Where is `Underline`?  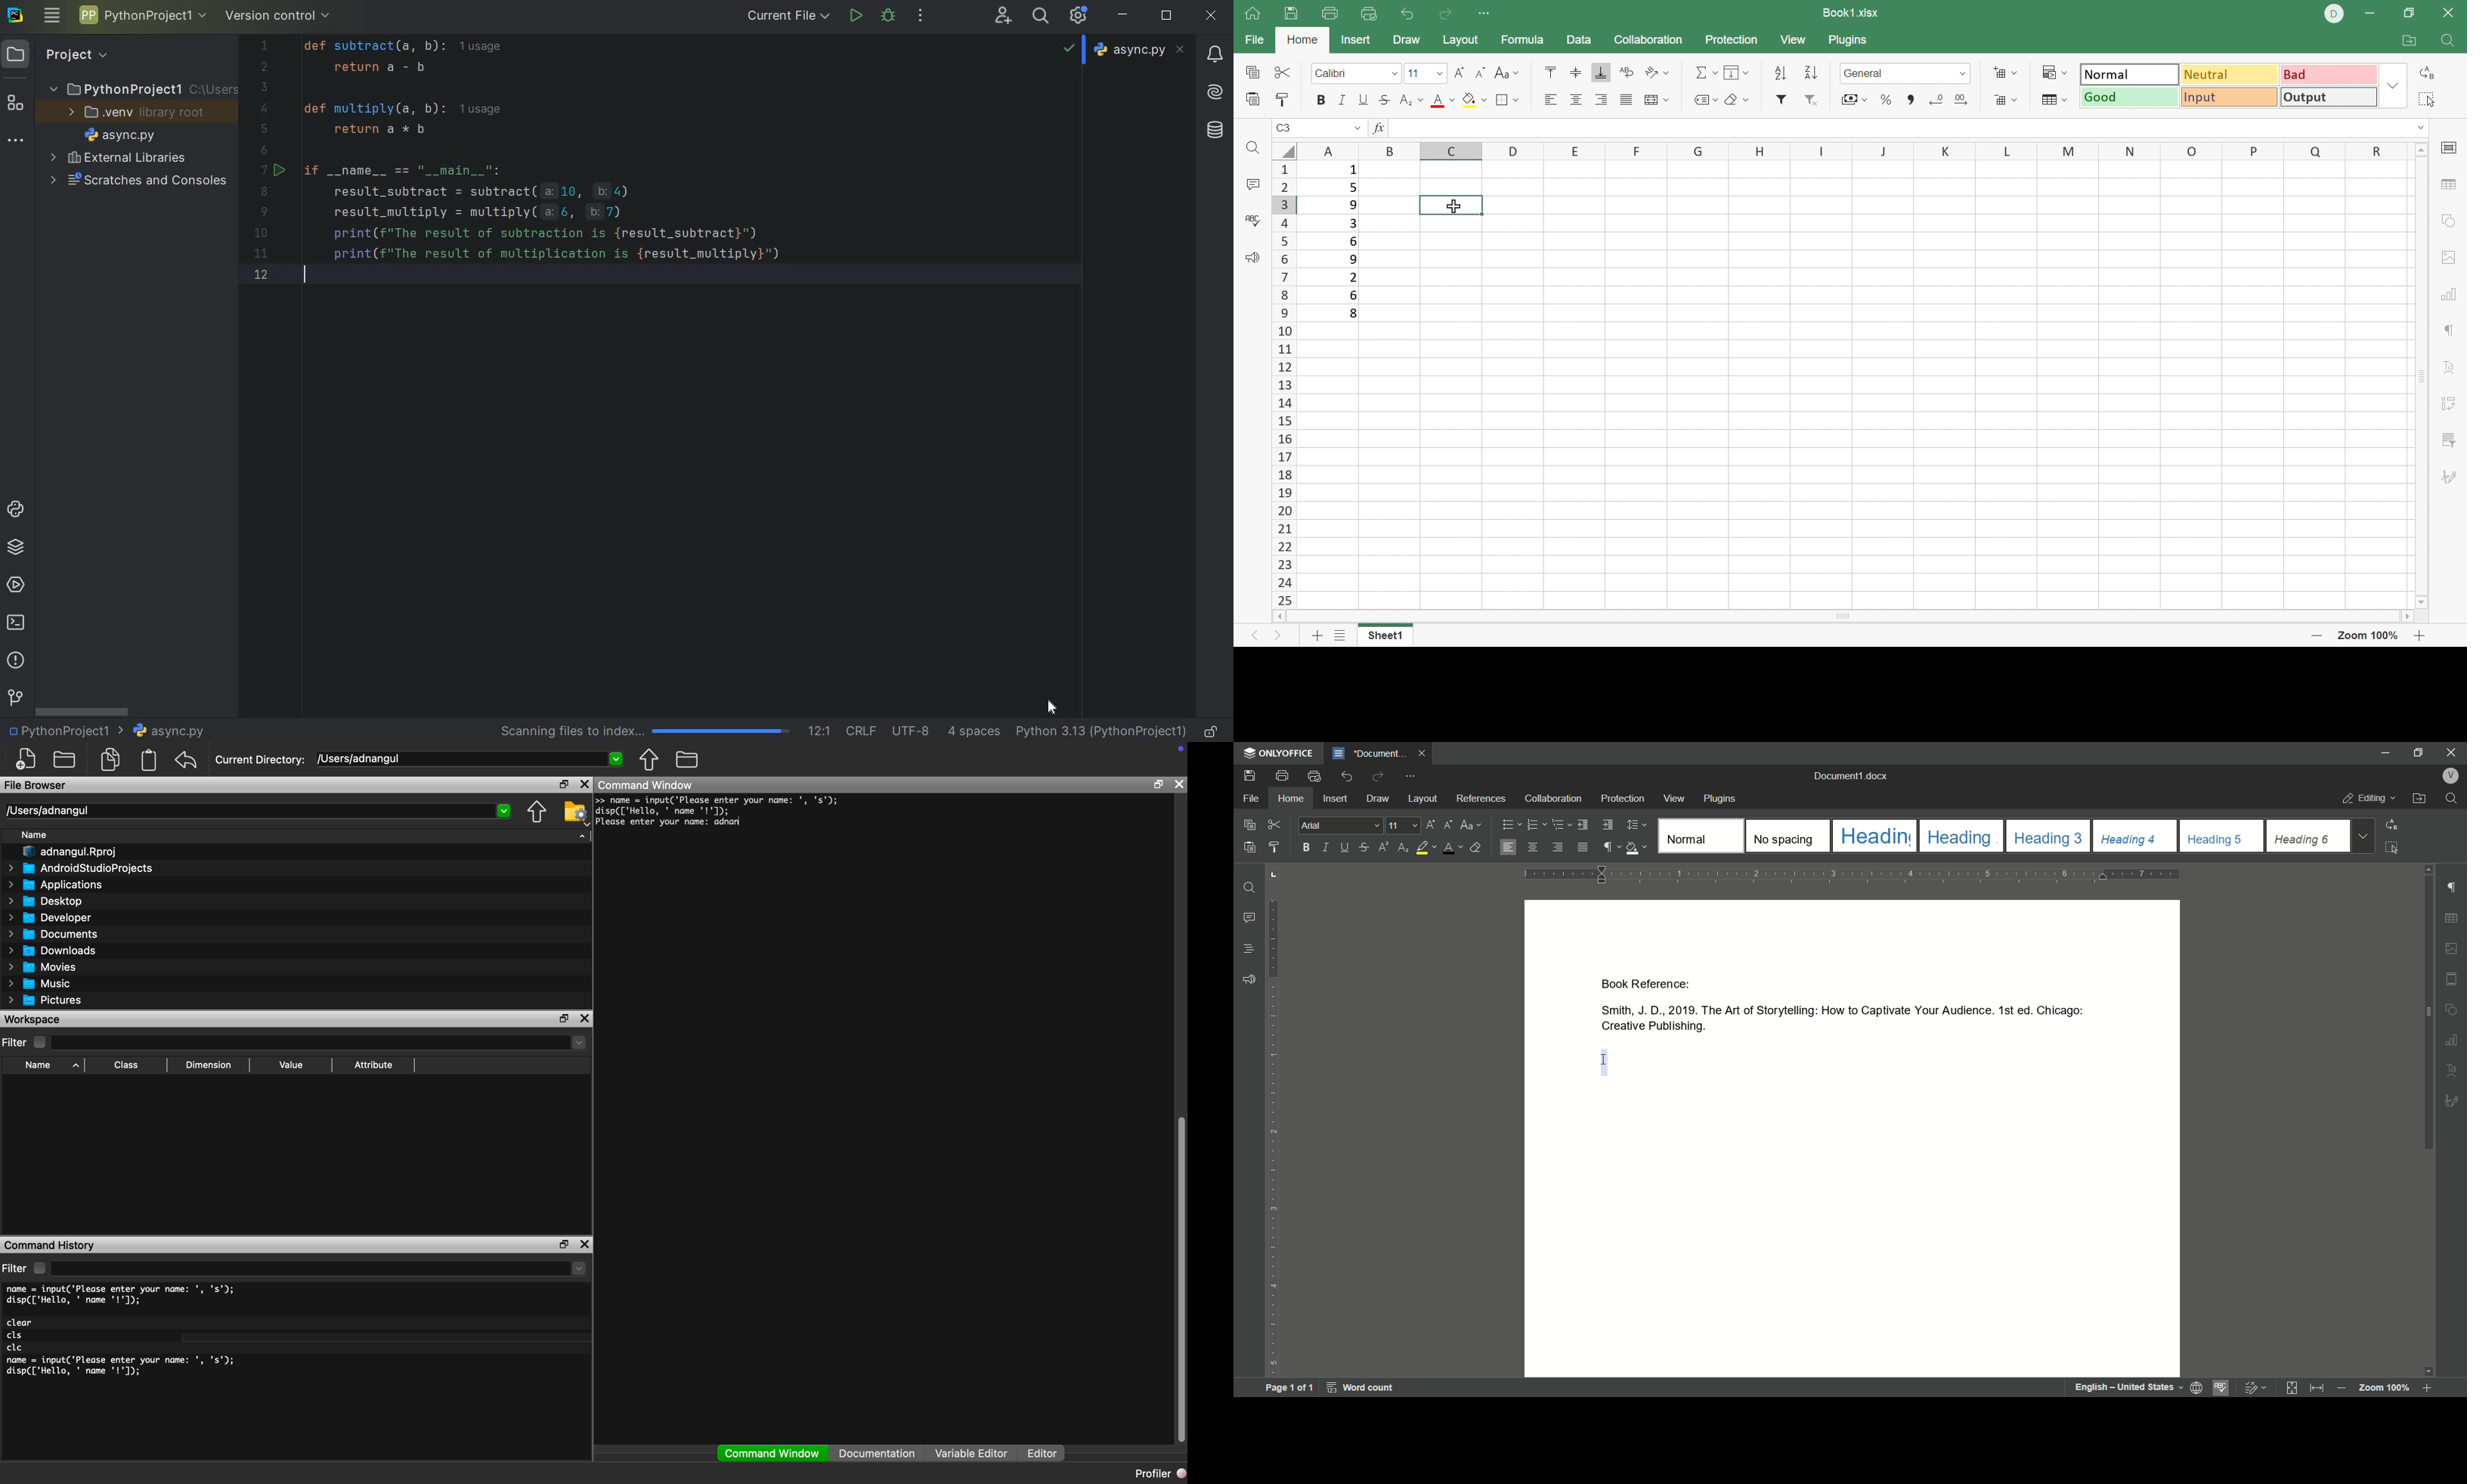 Underline is located at coordinates (1365, 99).